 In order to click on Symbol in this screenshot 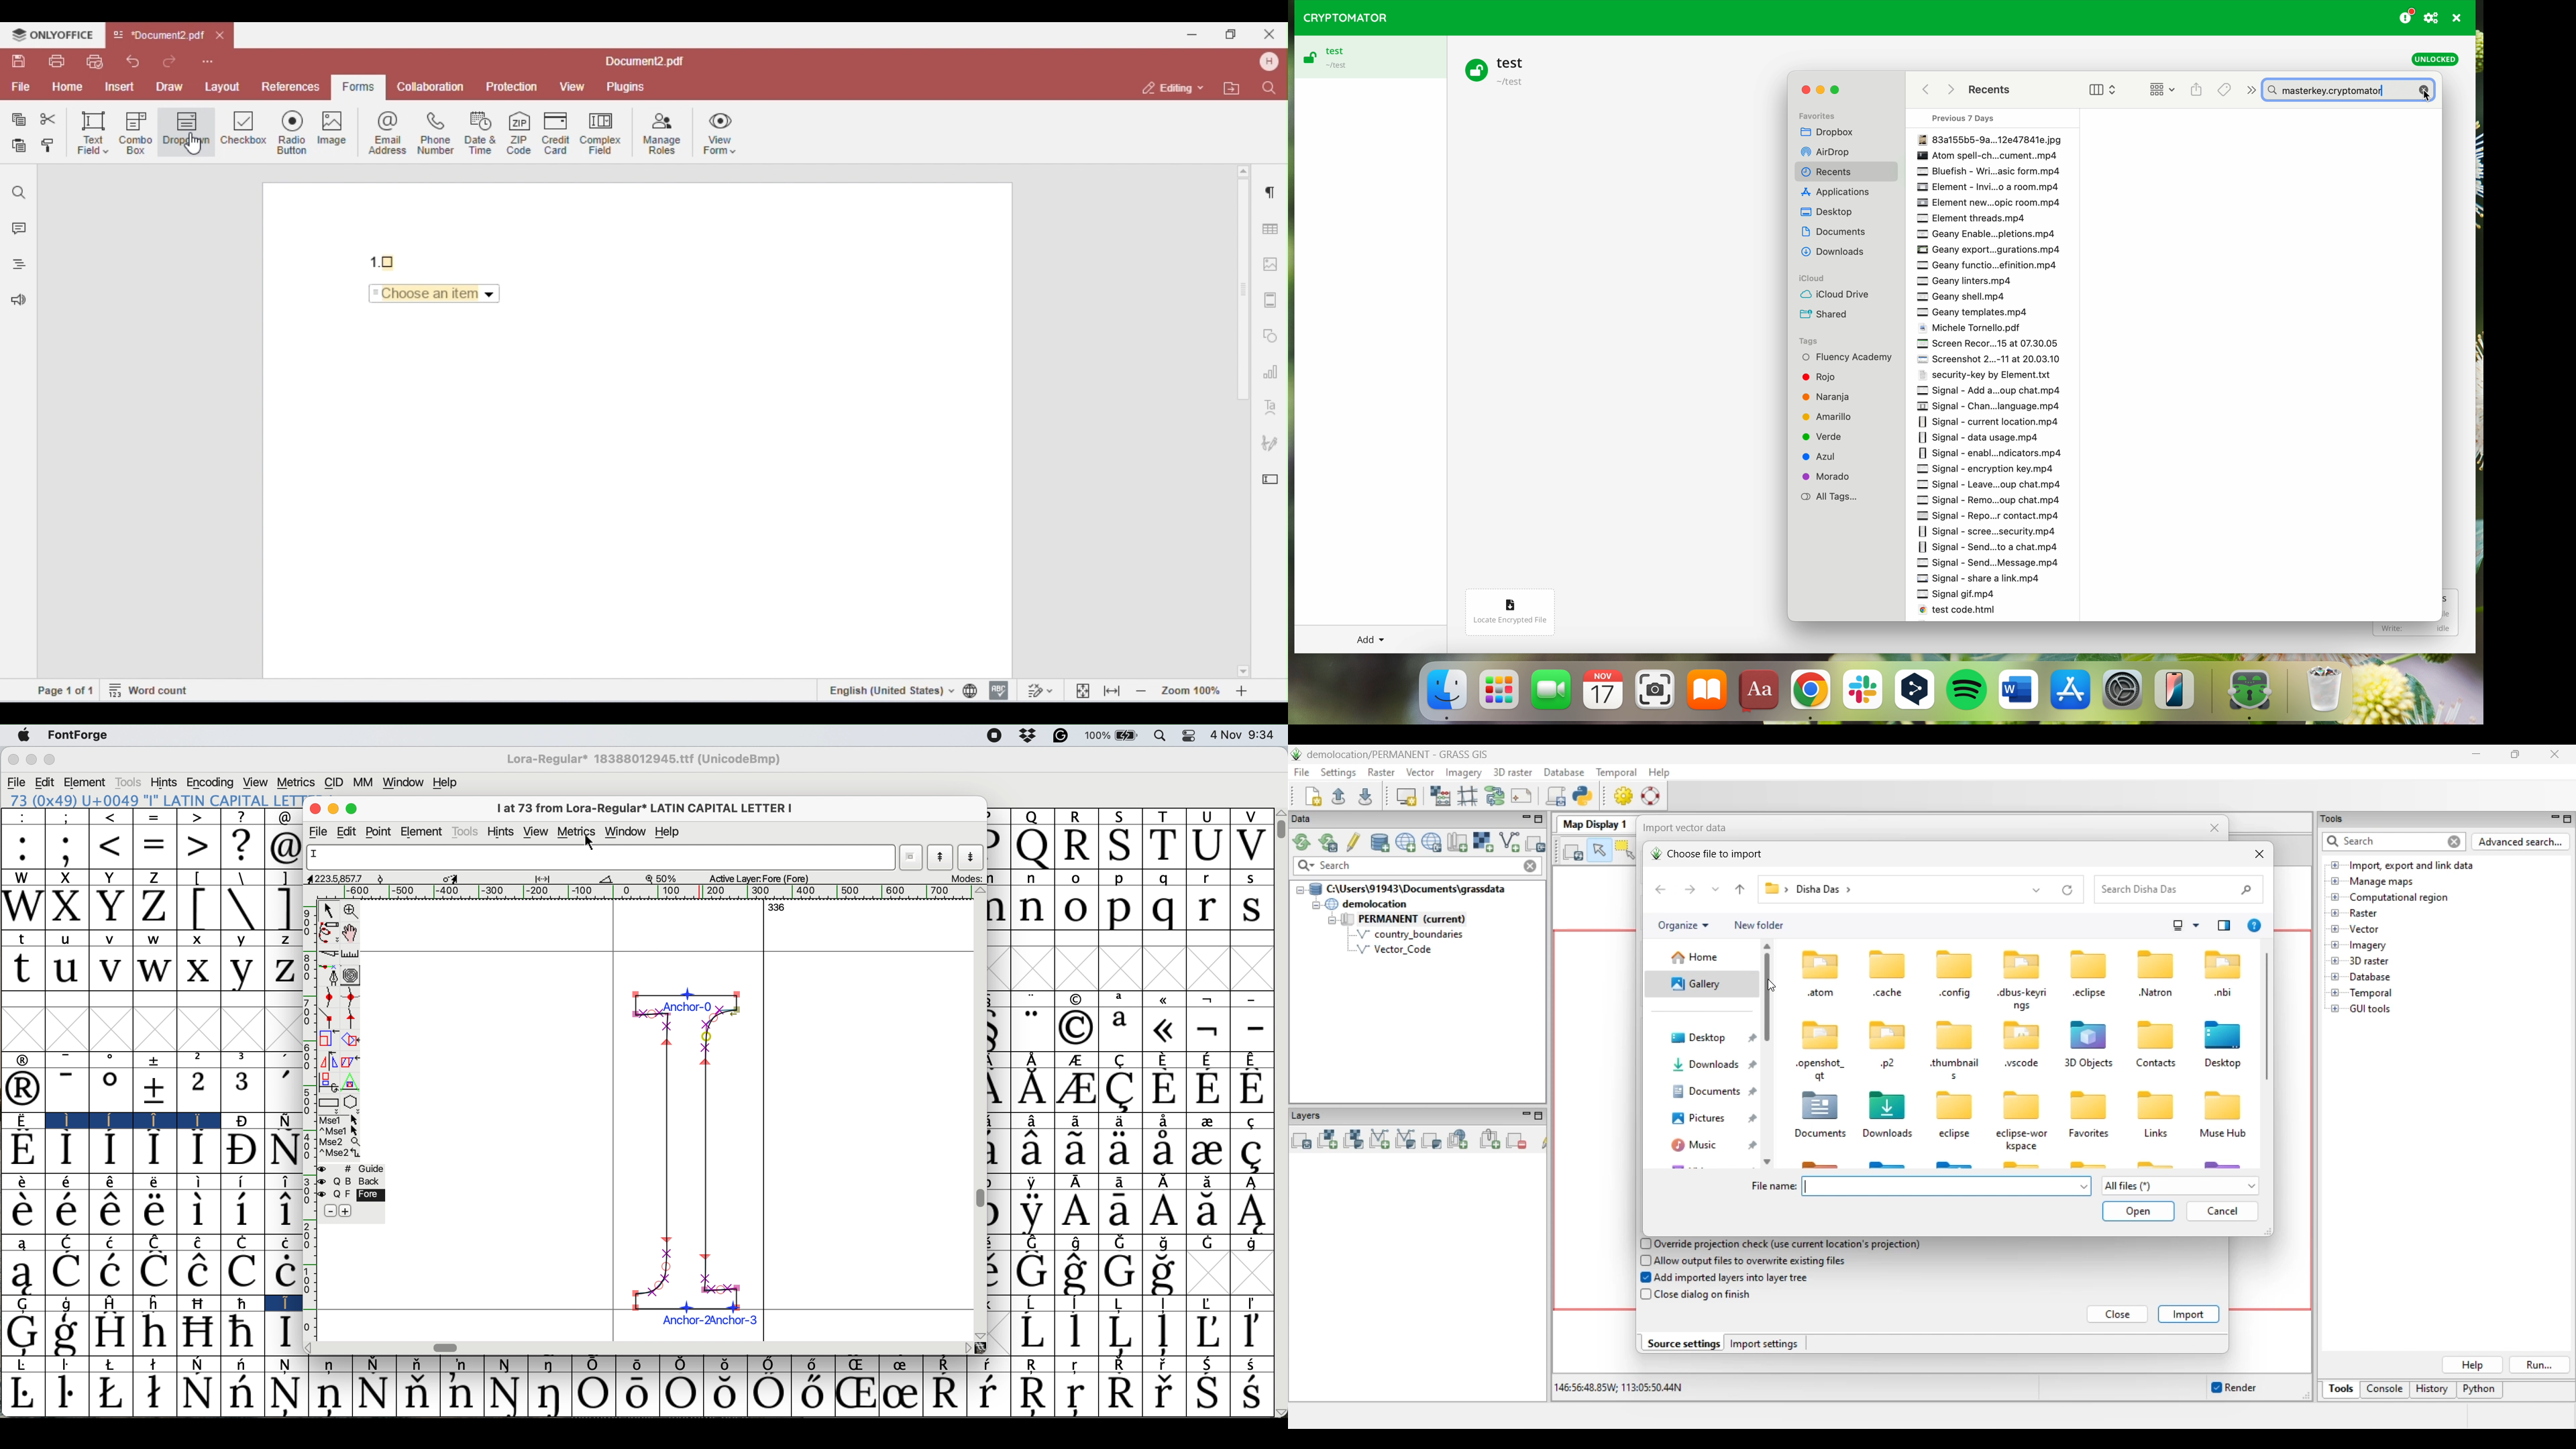, I will do `click(374, 1395)`.